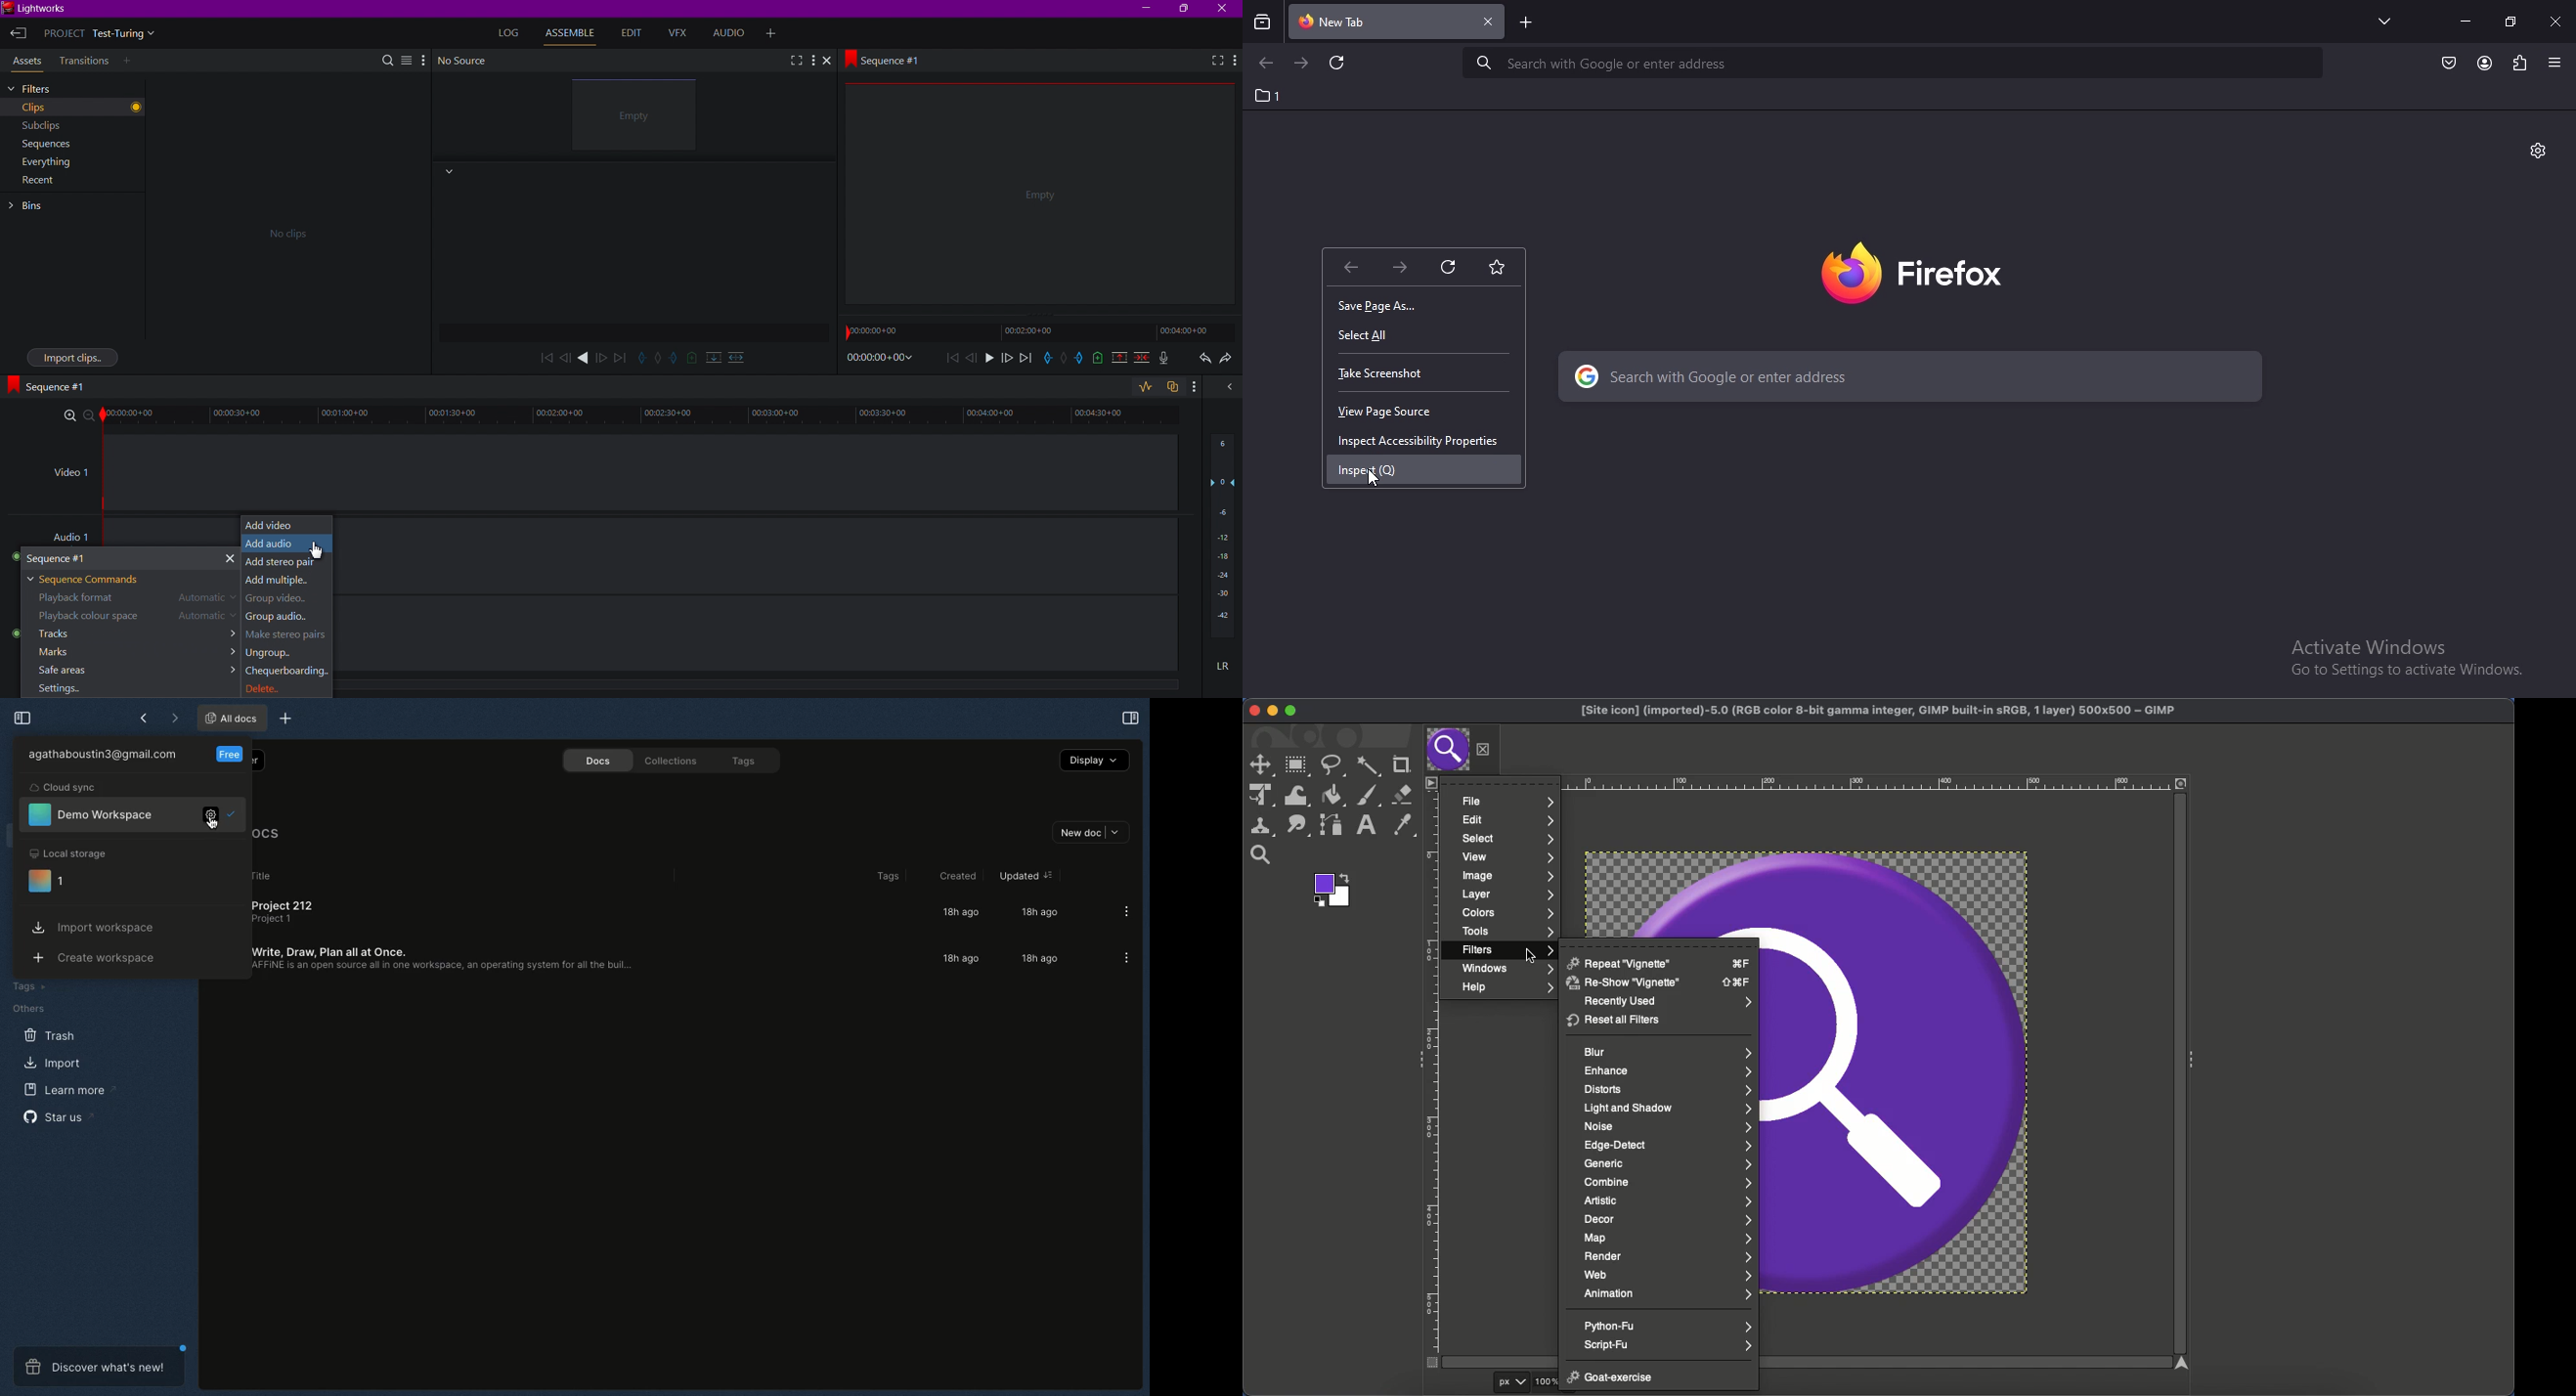 This screenshot has width=2576, height=1400. What do you see at coordinates (287, 582) in the screenshot?
I see `Add multiple` at bounding box center [287, 582].